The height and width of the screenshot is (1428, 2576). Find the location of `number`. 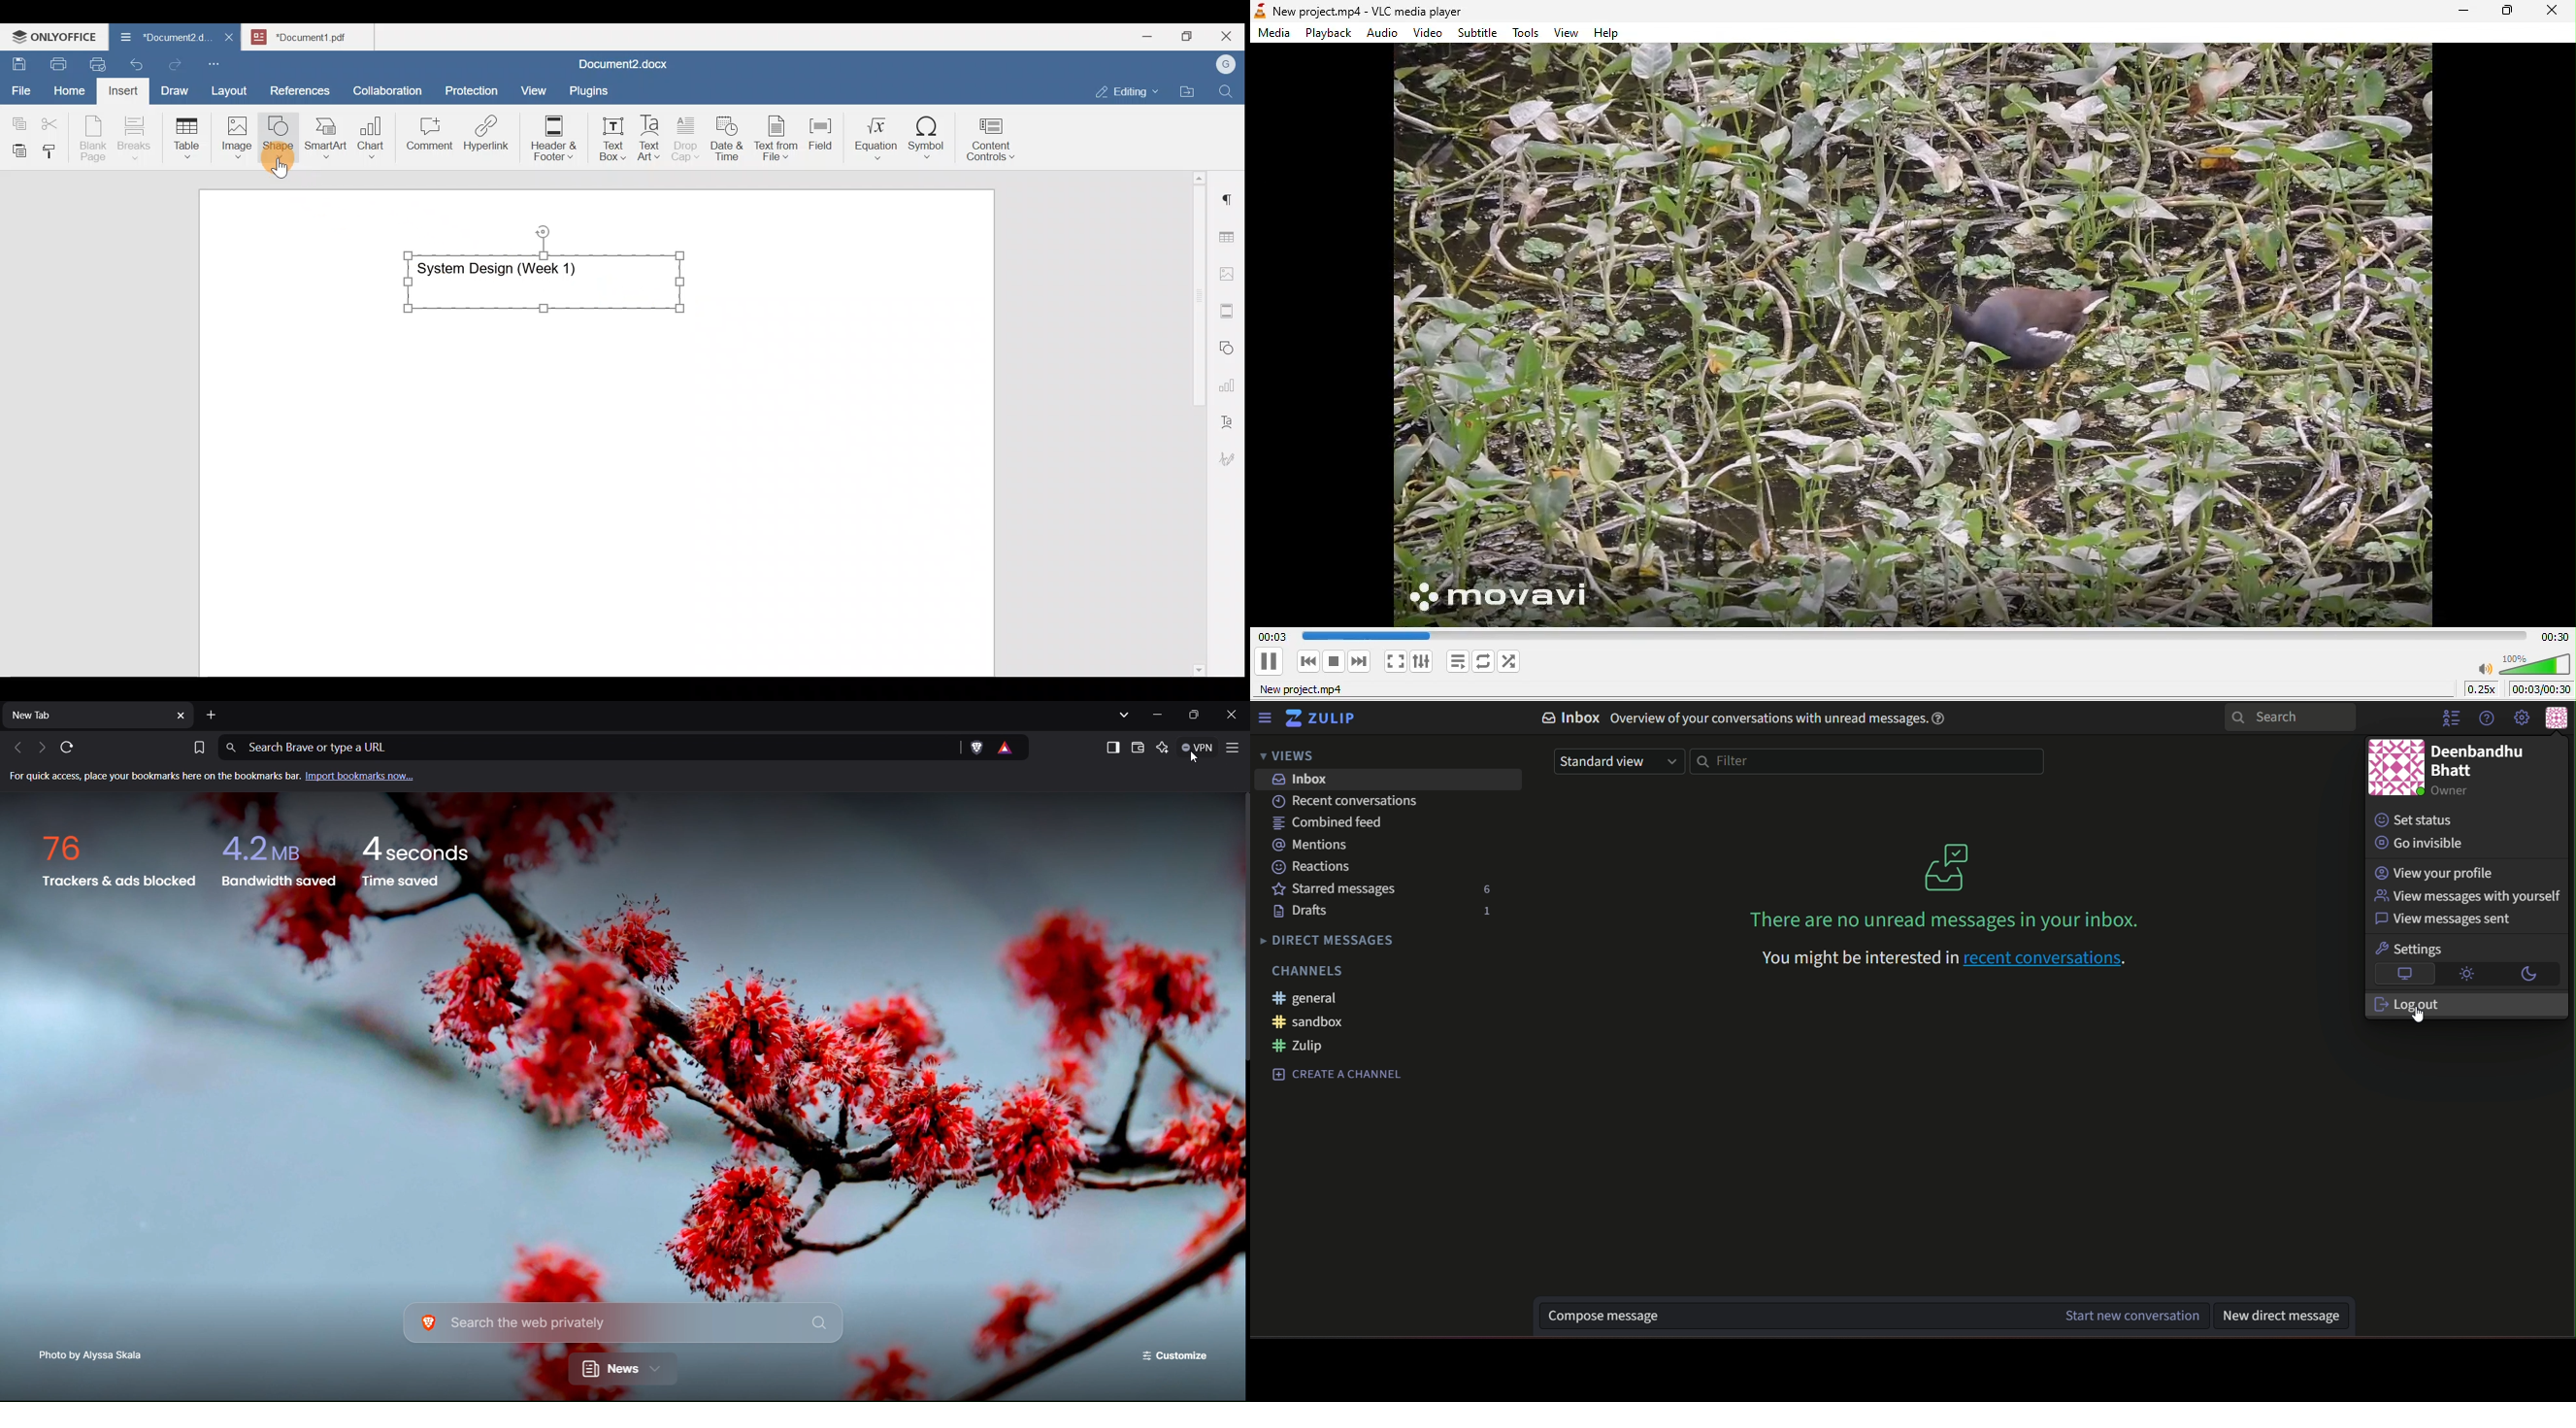

number is located at coordinates (1490, 911).